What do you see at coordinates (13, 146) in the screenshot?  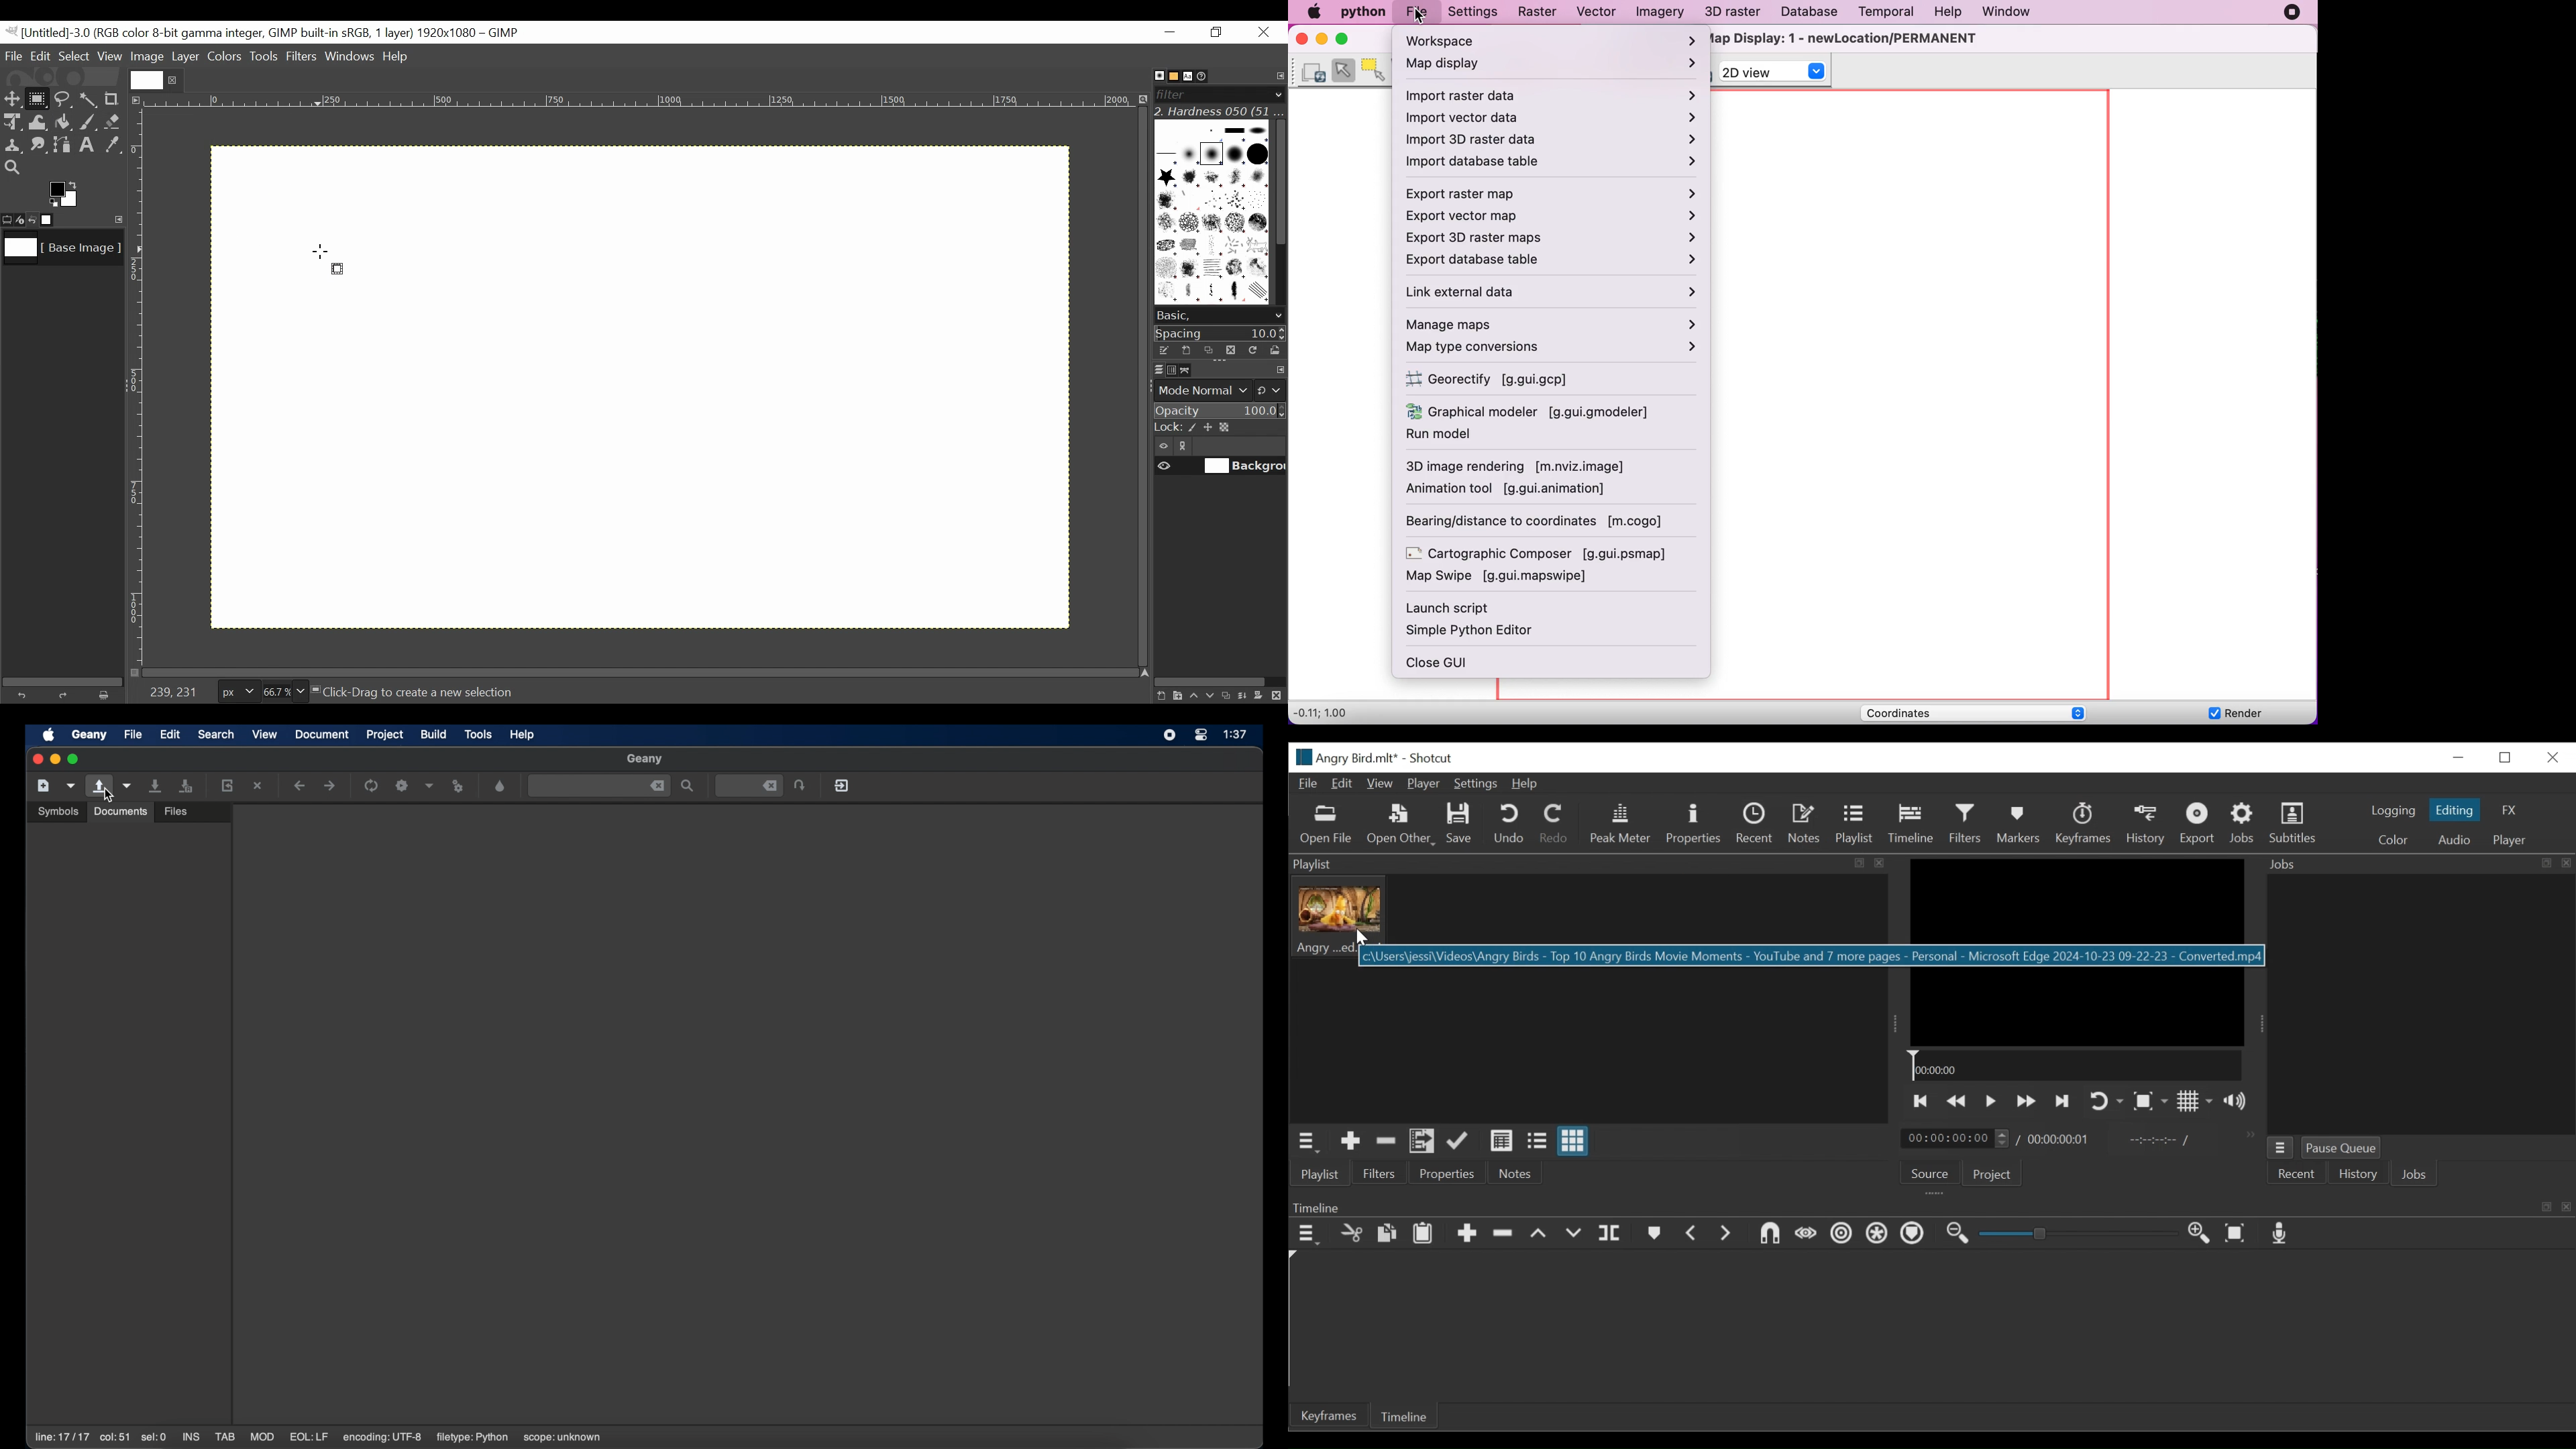 I see `Clone tool` at bounding box center [13, 146].